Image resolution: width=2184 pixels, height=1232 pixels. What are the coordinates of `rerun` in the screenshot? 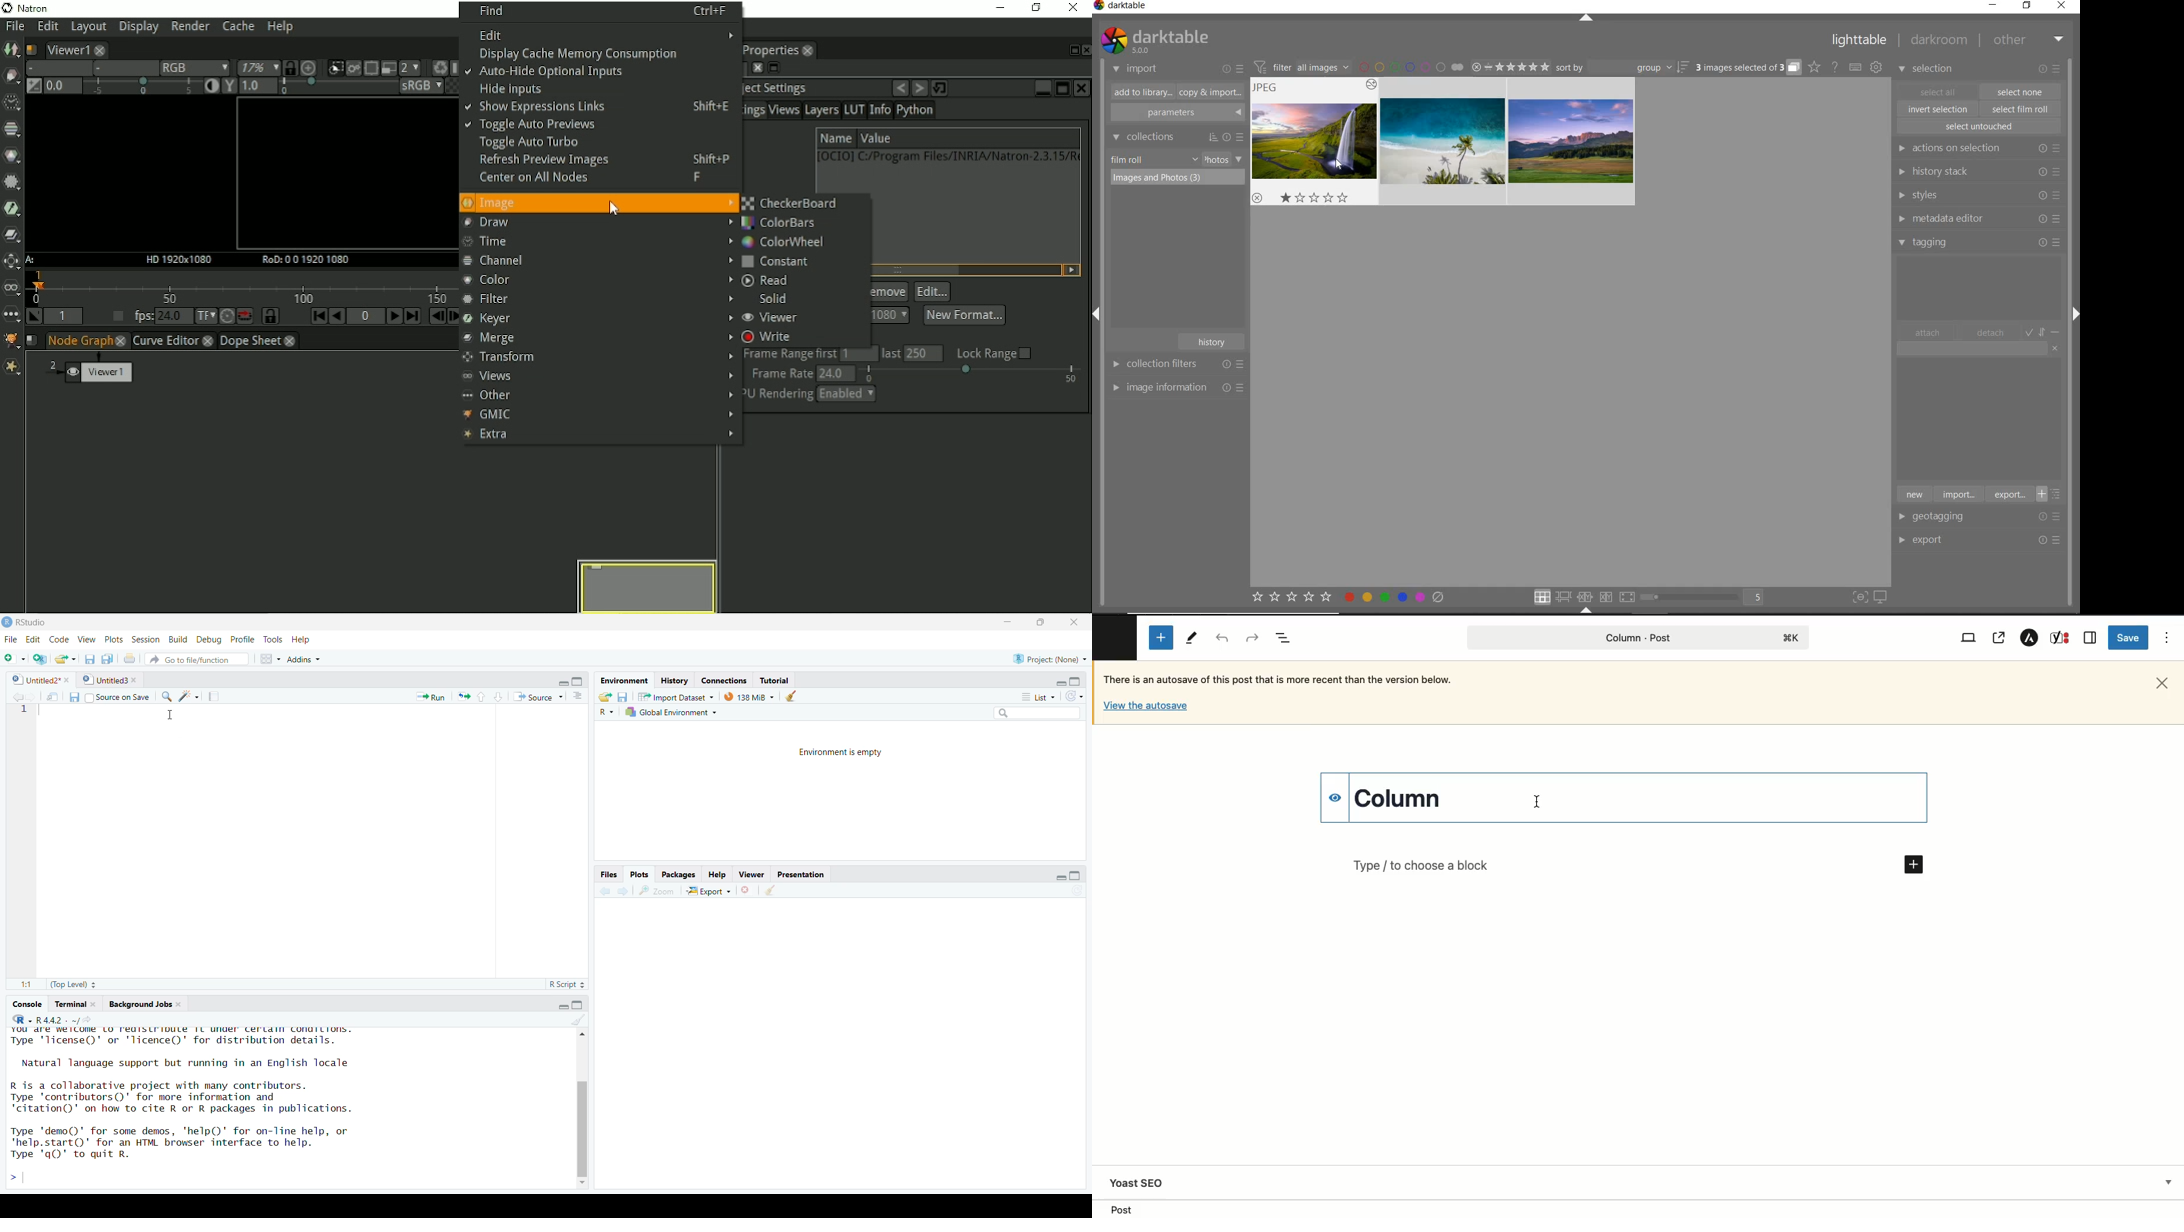 It's located at (464, 698).